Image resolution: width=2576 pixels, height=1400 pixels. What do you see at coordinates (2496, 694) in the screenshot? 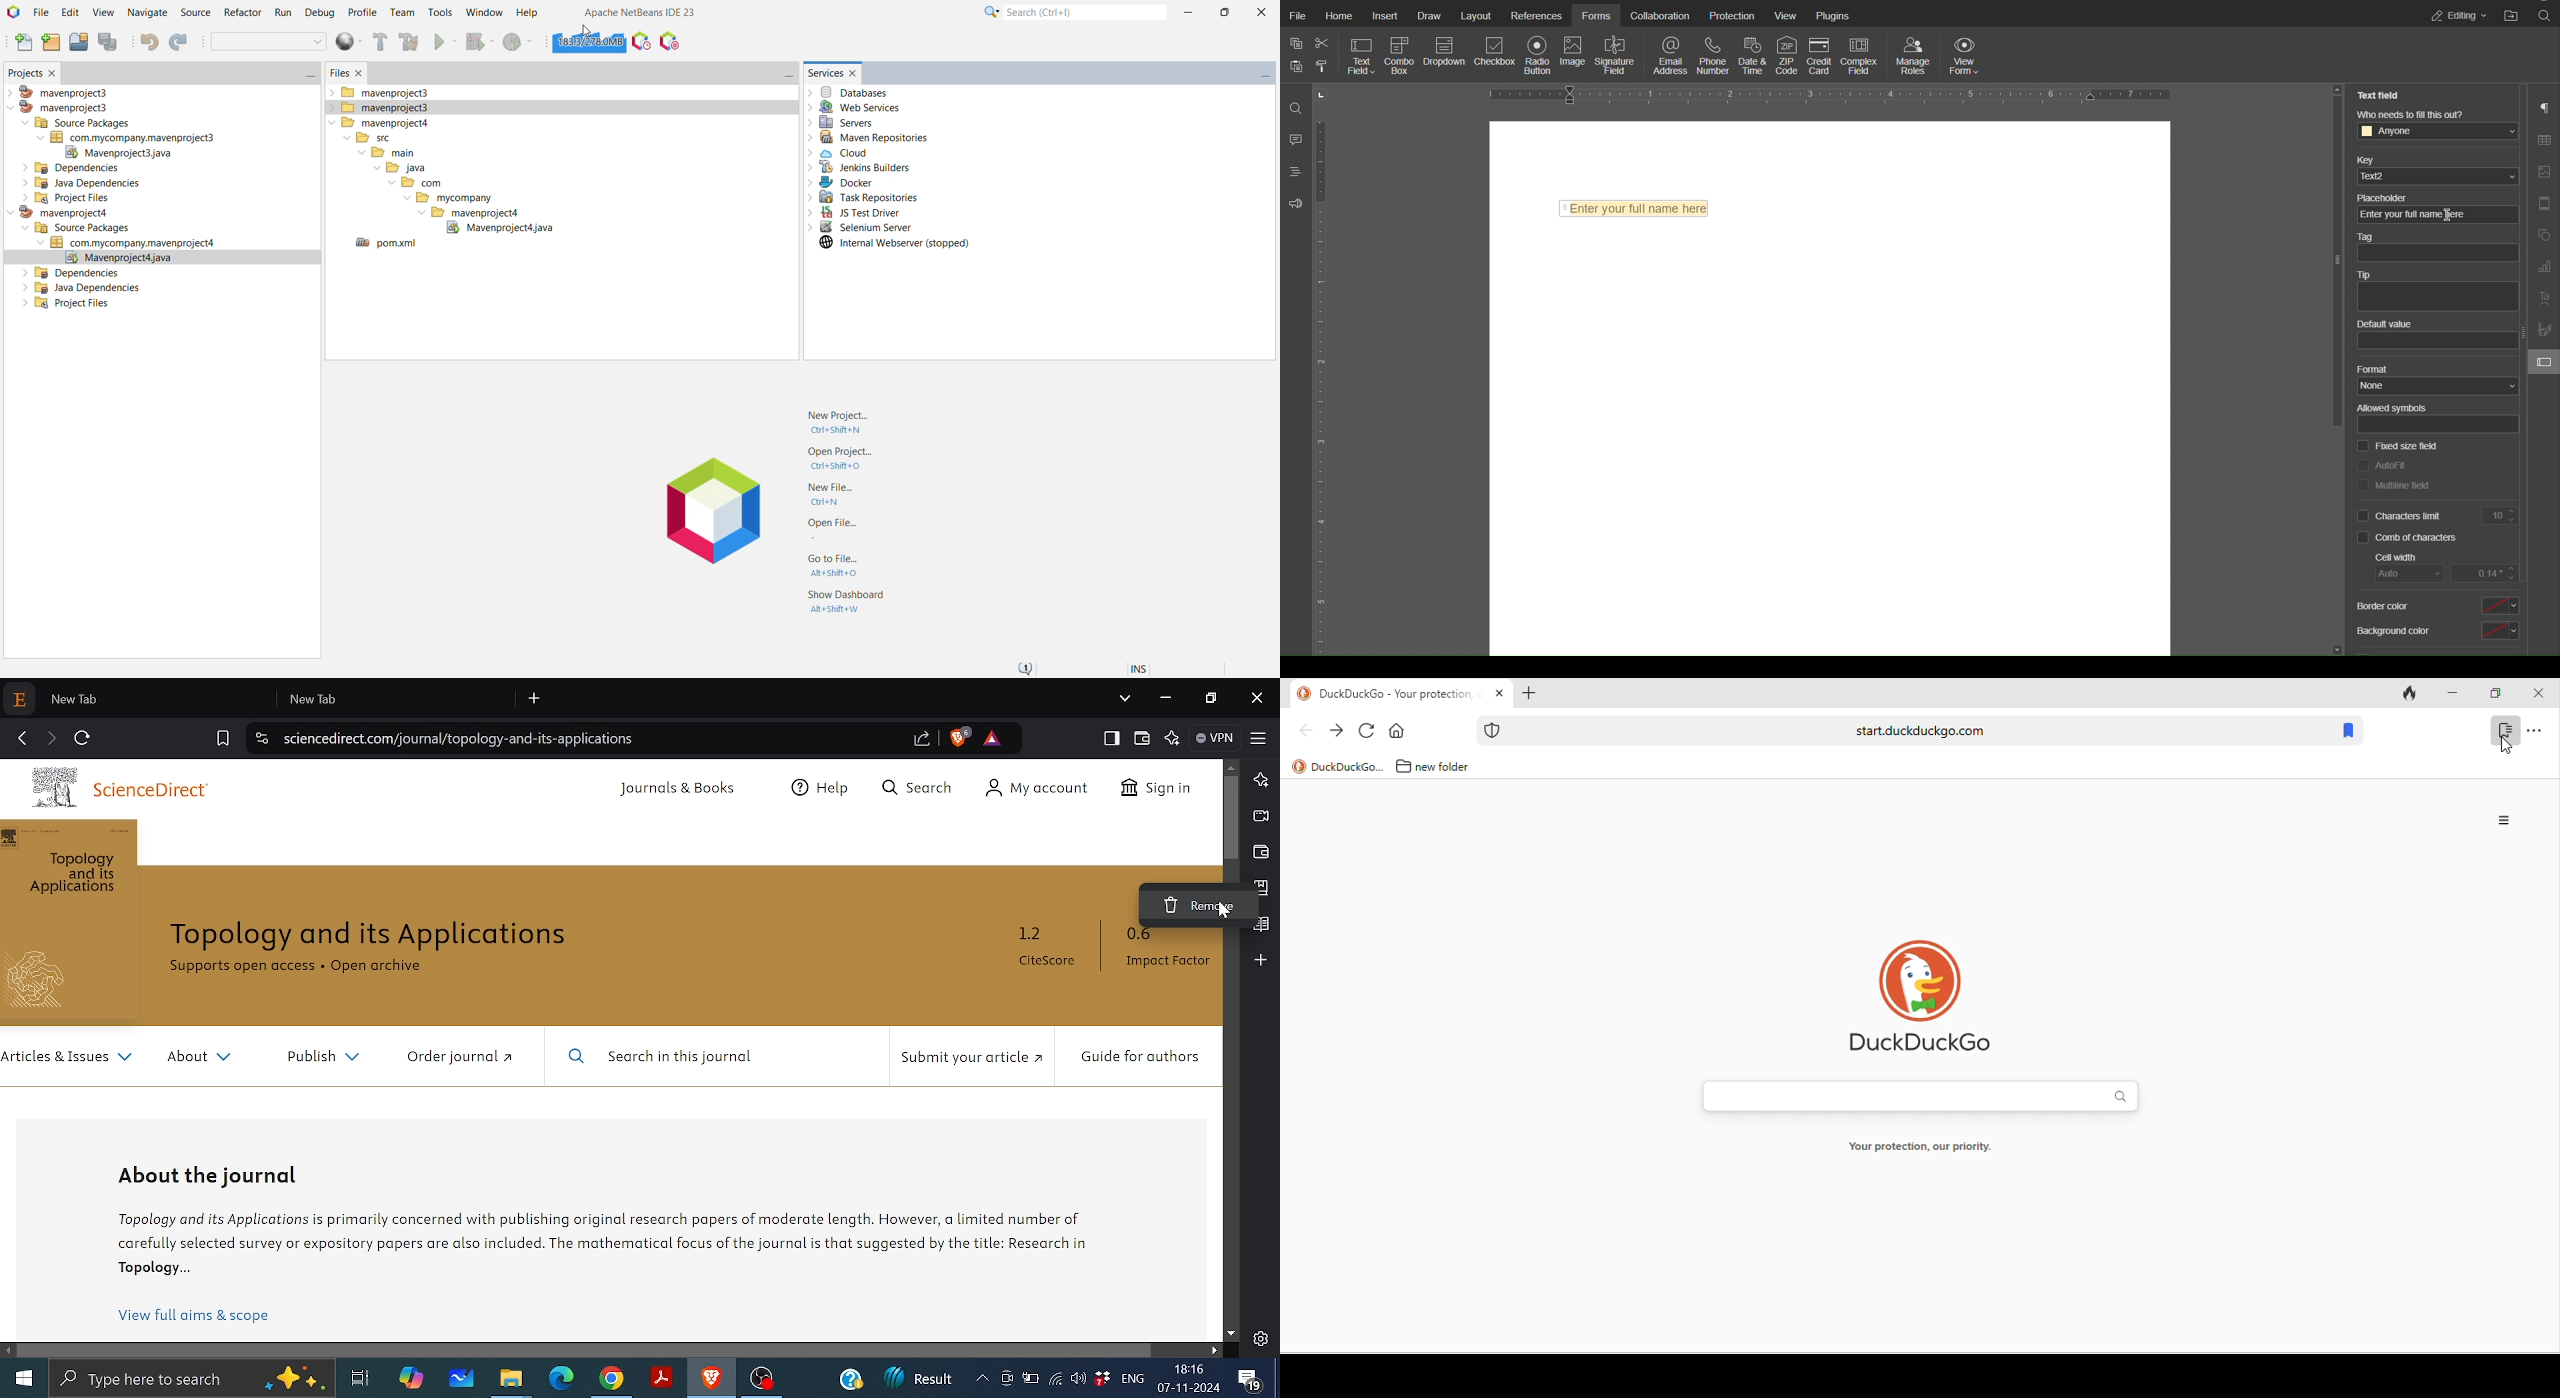
I see `maximize` at bounding box center [2496, 694].